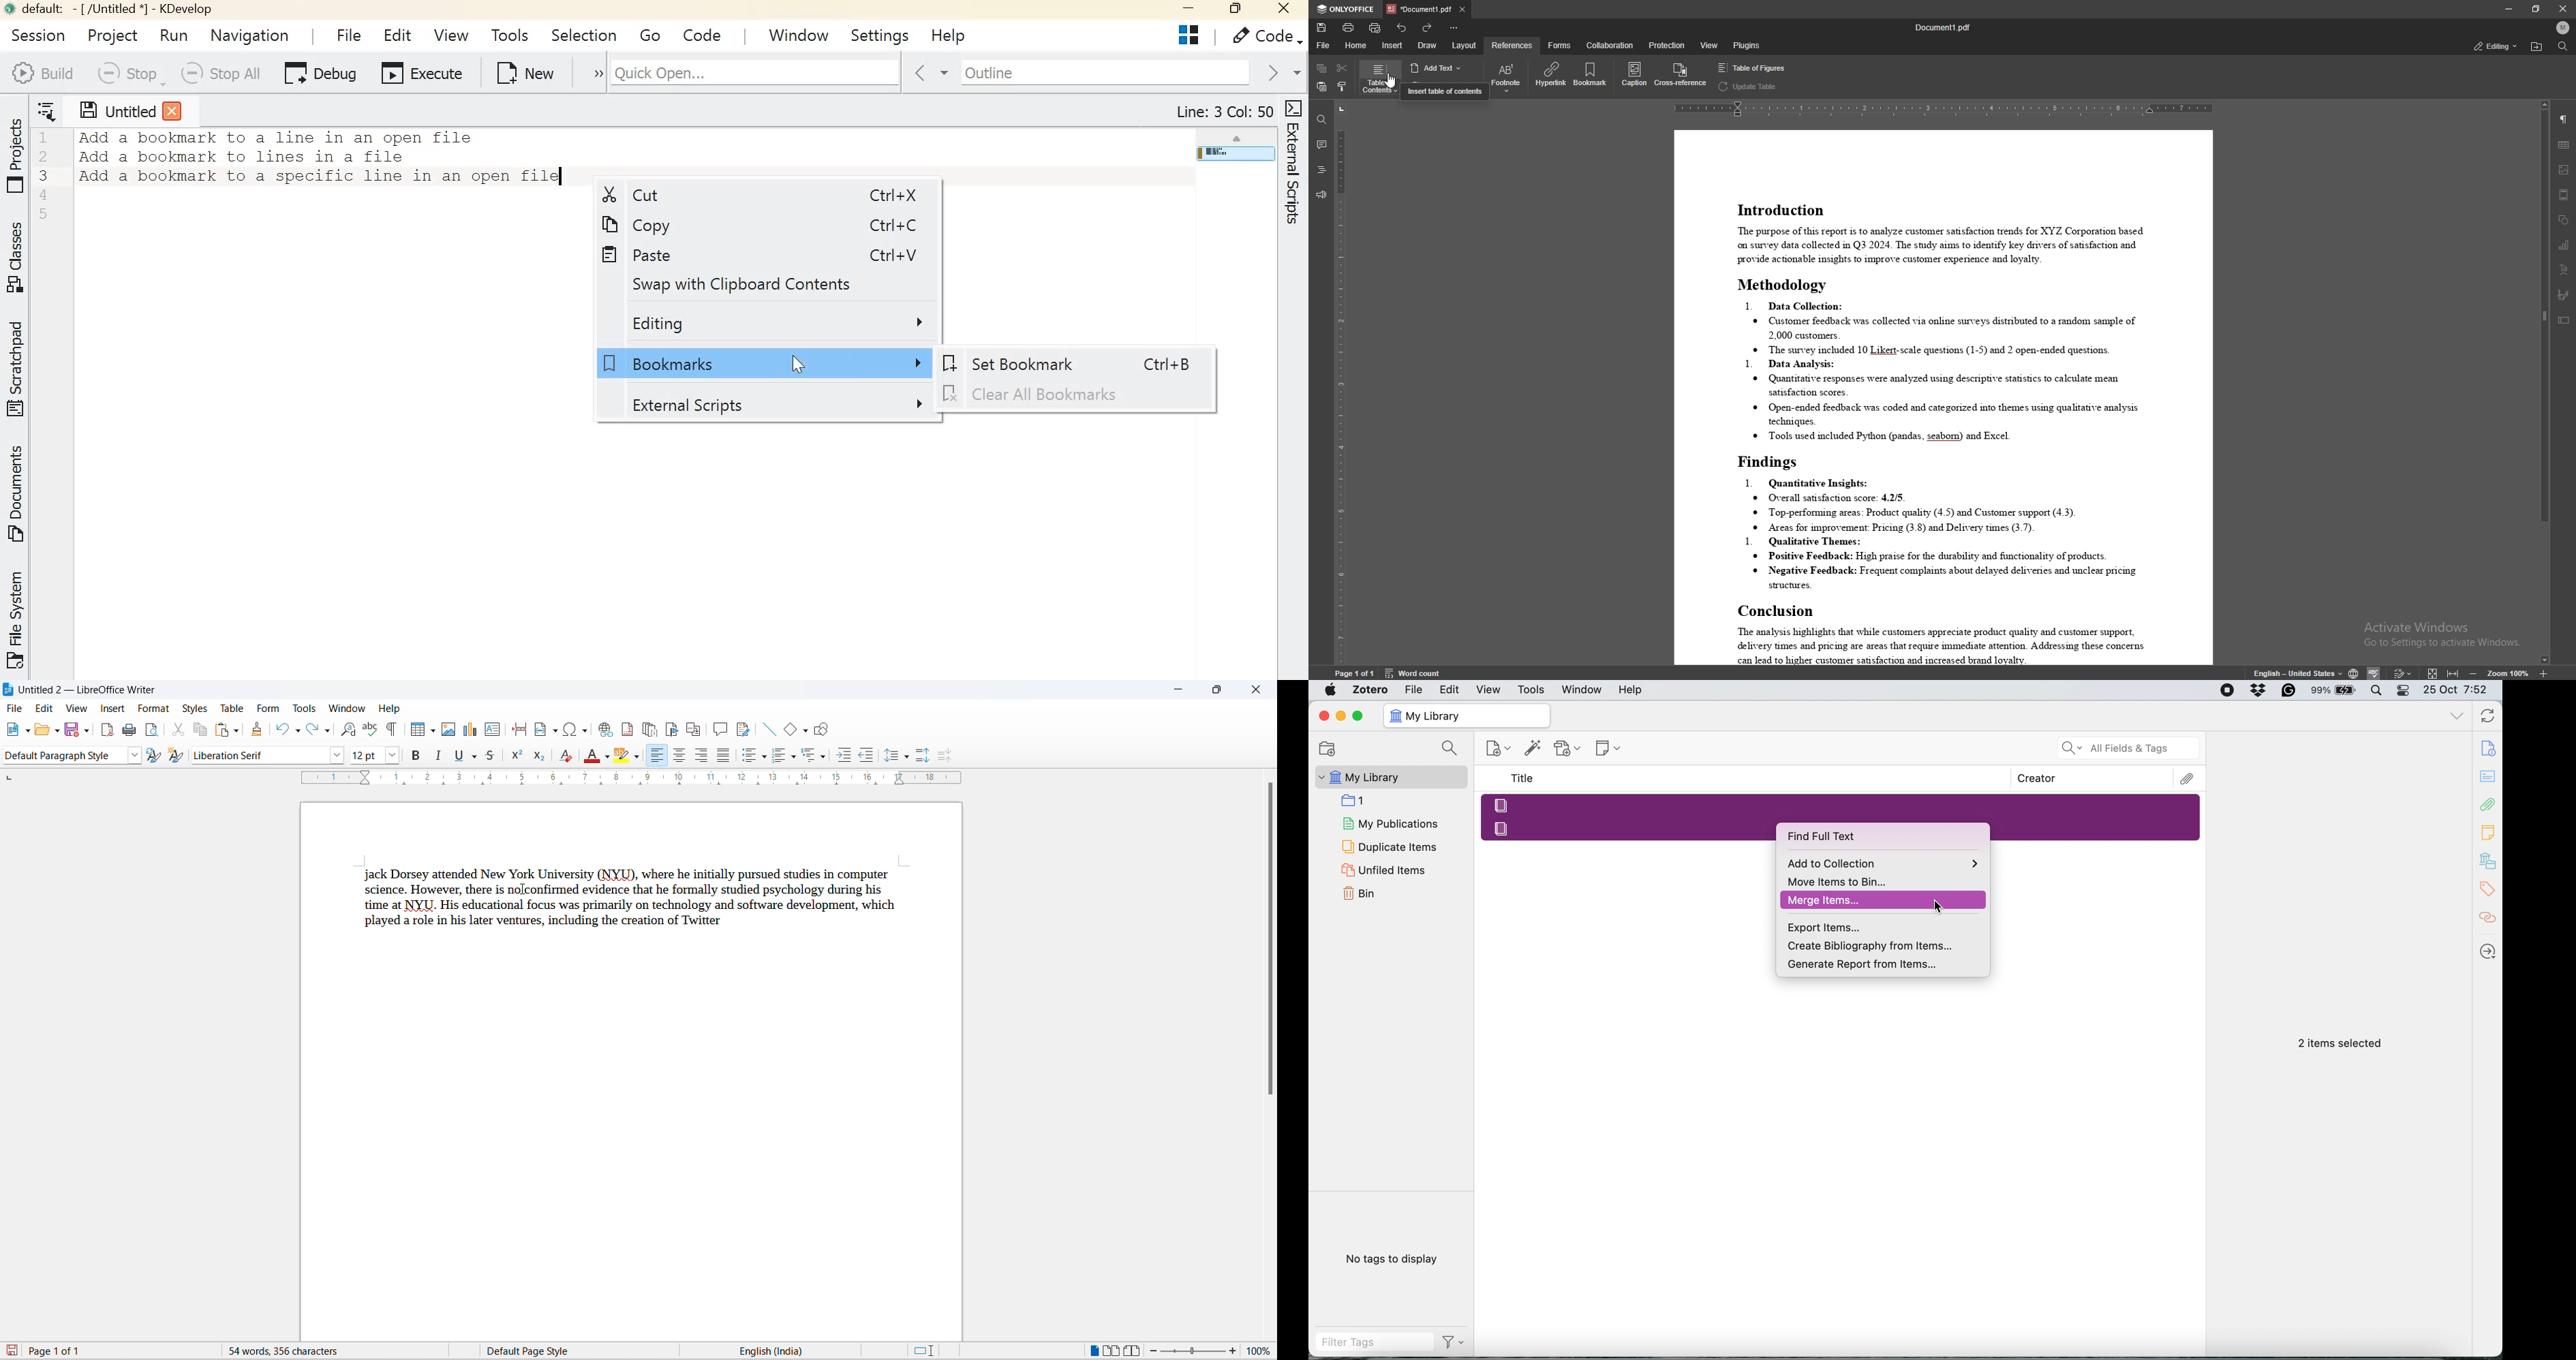  I want to click on single page view, so click(1091, 1350).